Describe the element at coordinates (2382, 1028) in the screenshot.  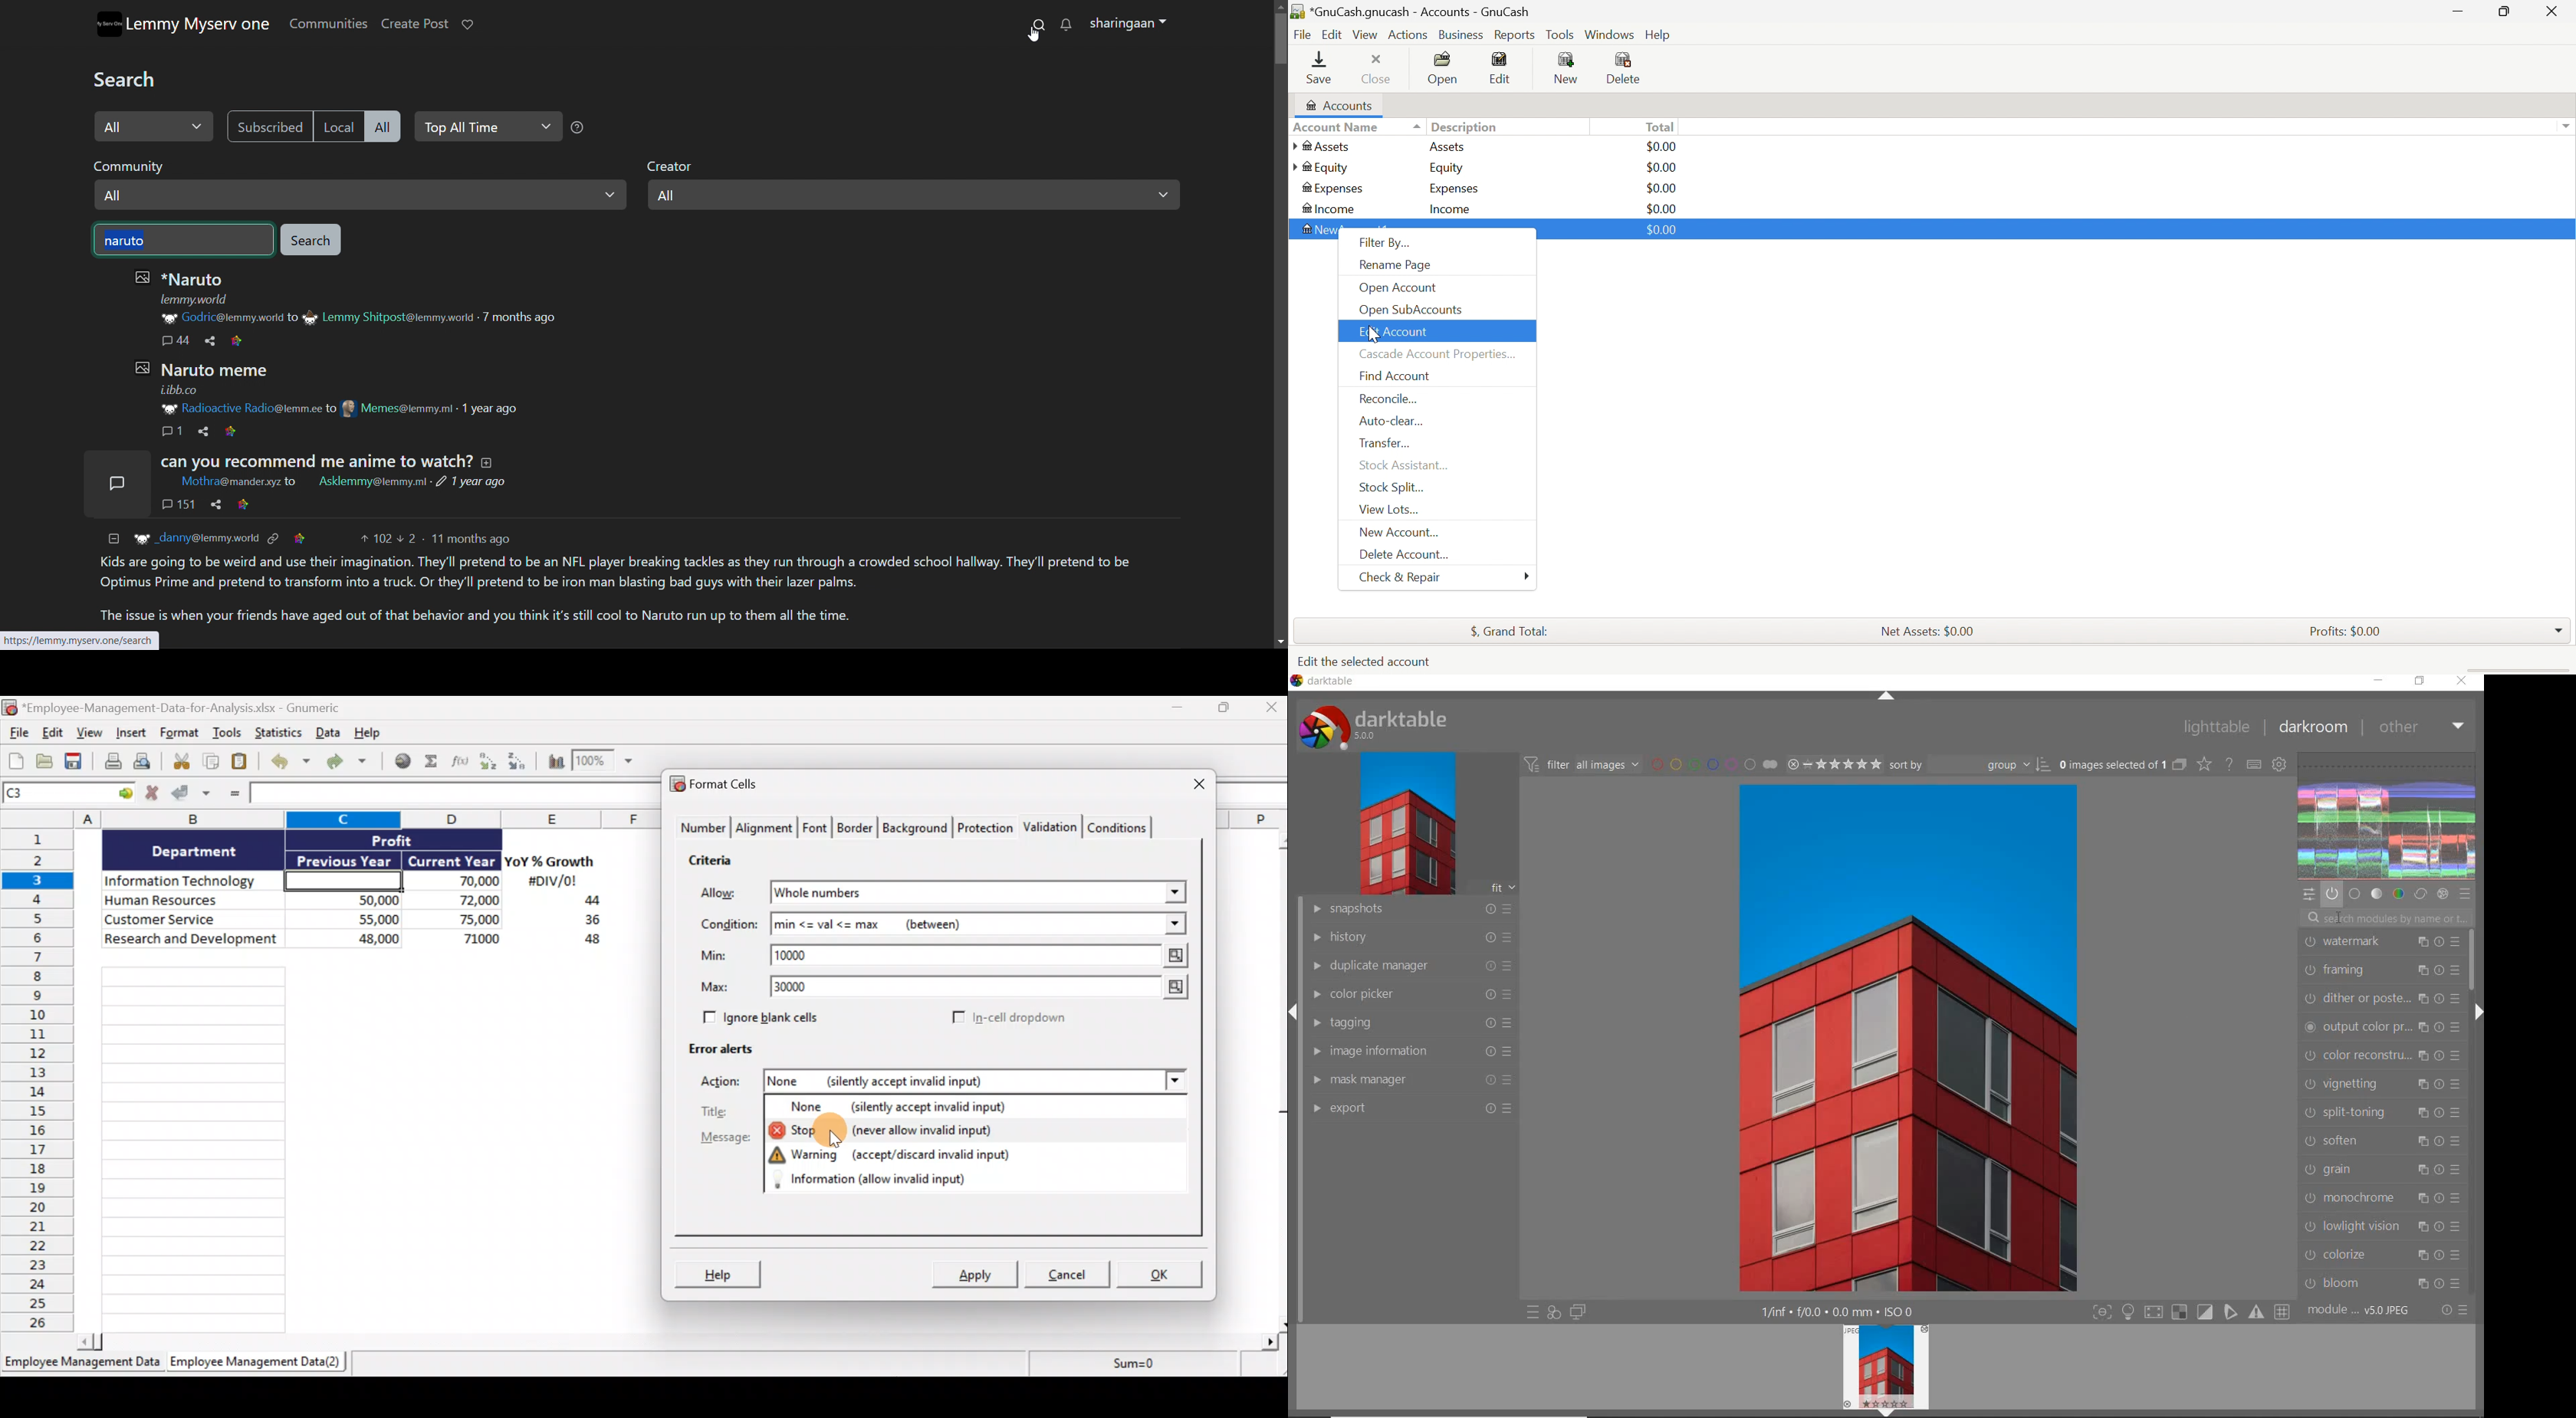
I see `output color preset` at that location.